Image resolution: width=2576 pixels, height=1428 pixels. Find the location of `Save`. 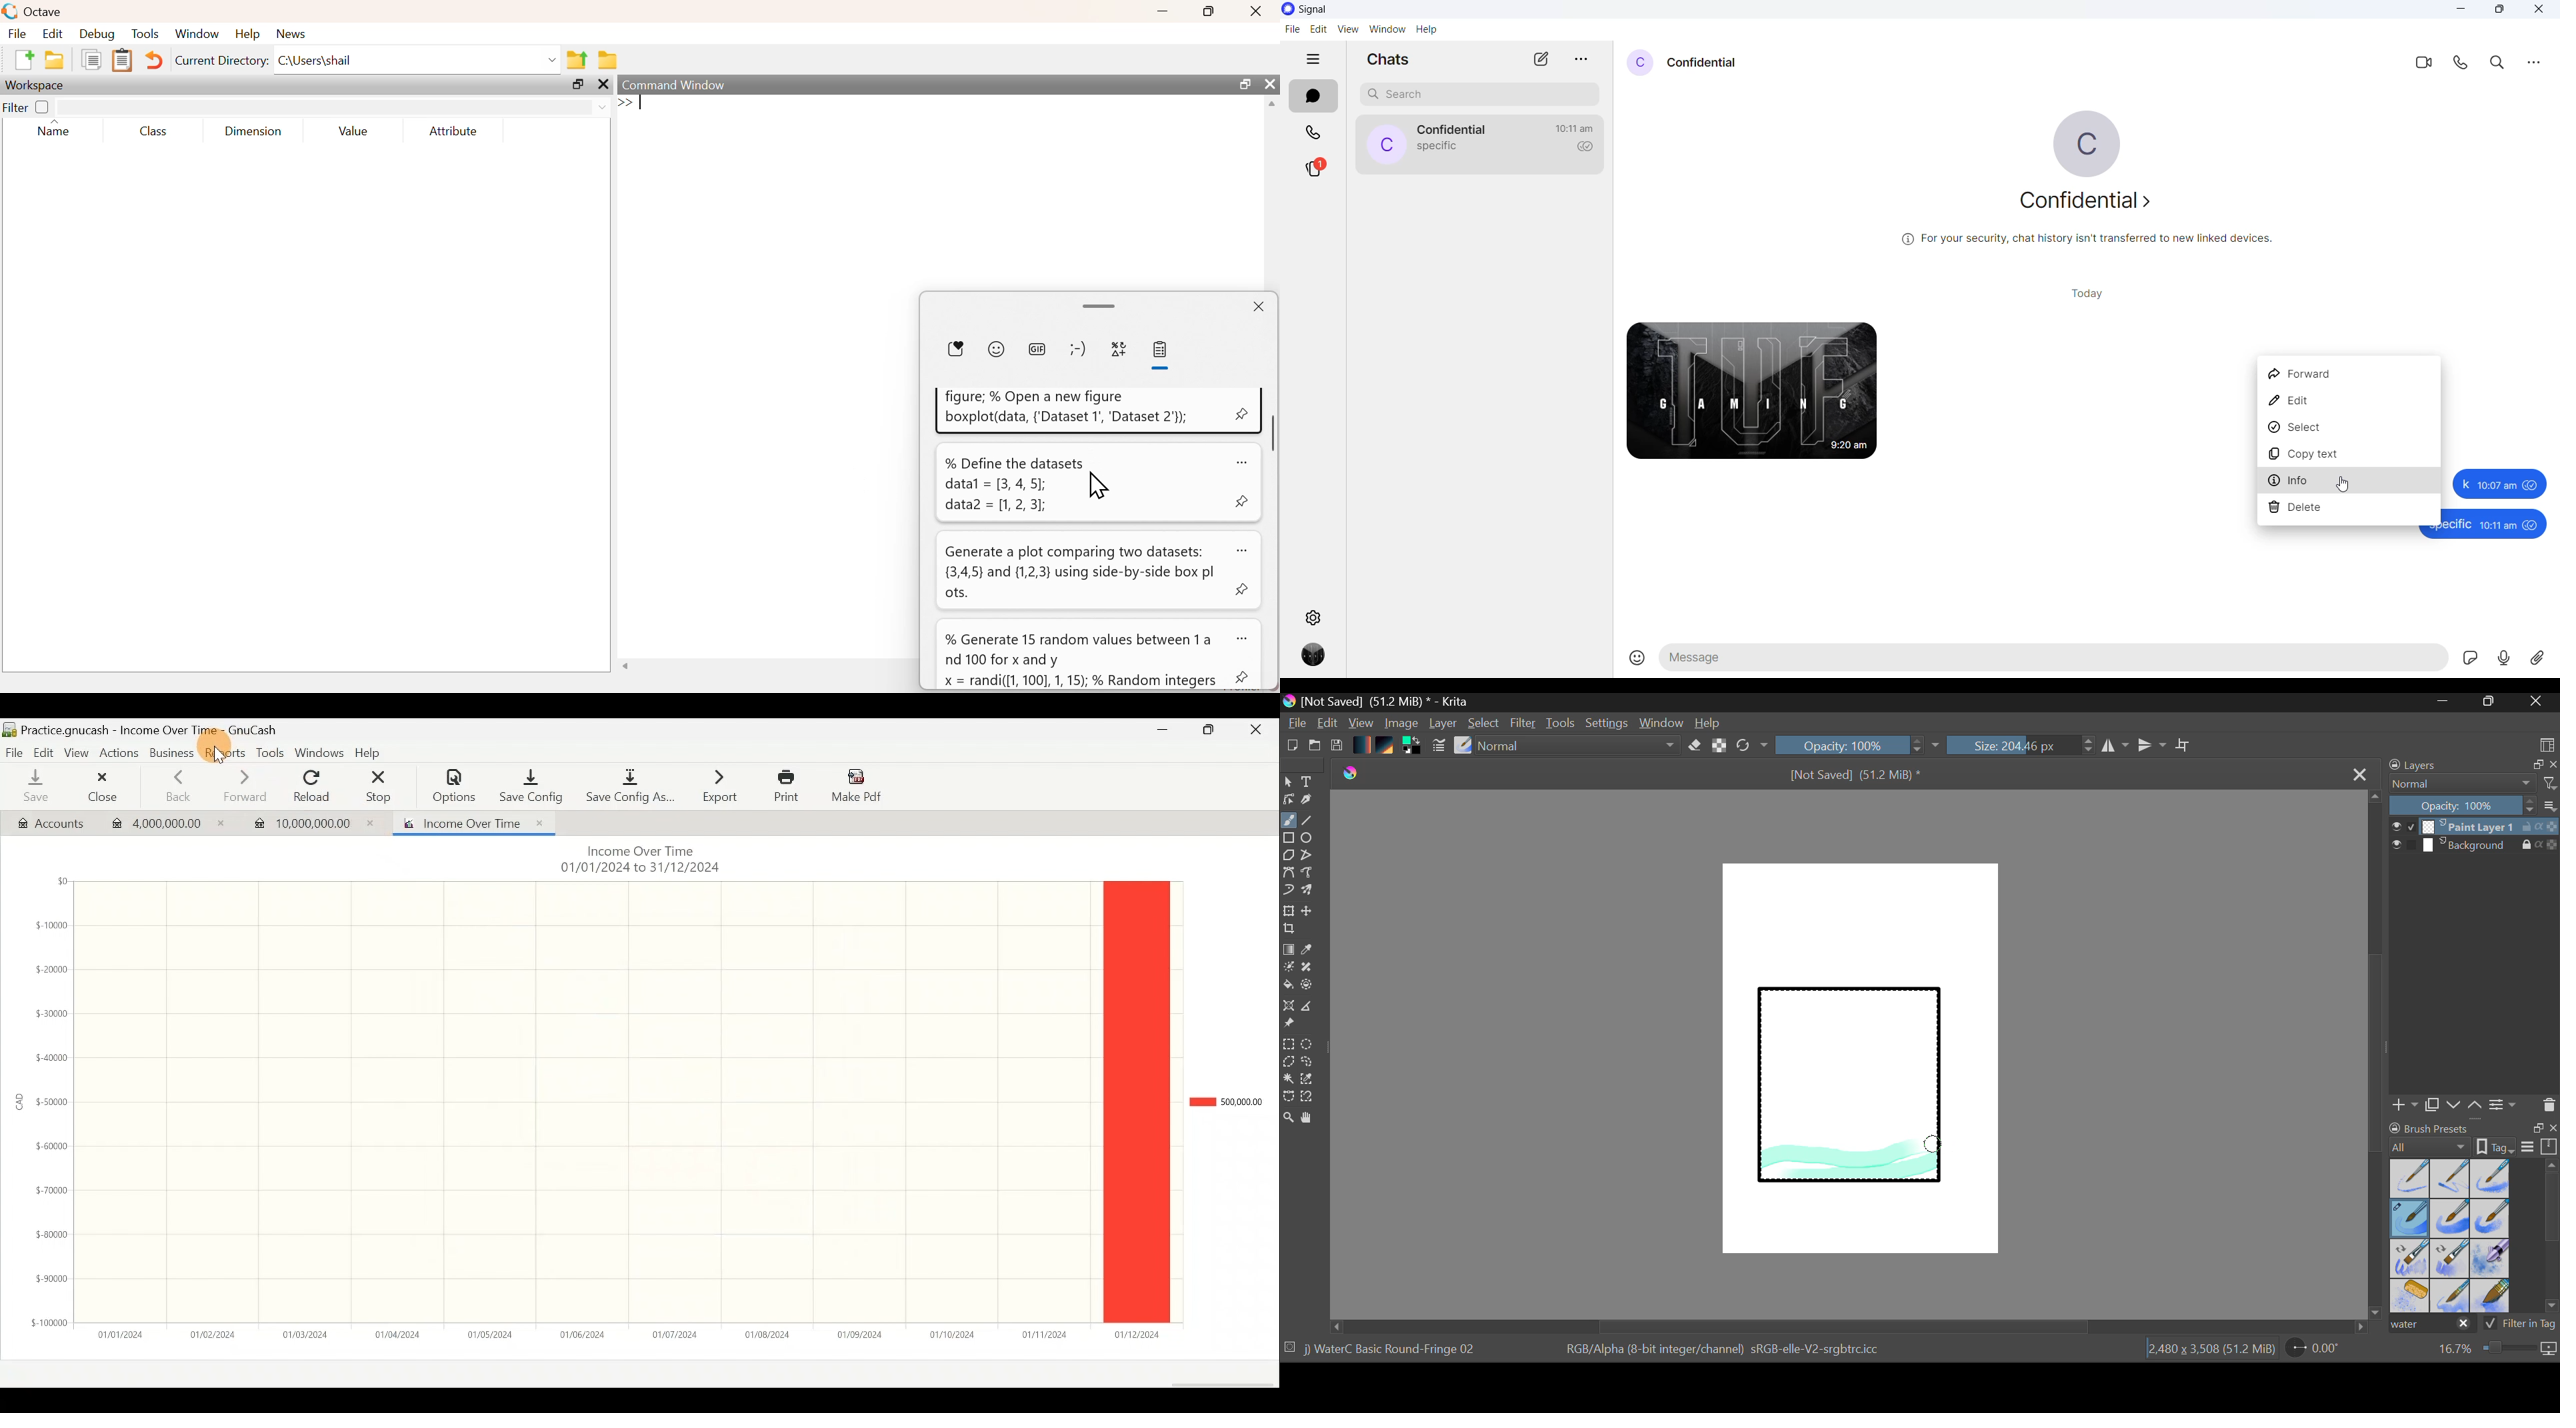

Save is located at coordinates (36, 786).